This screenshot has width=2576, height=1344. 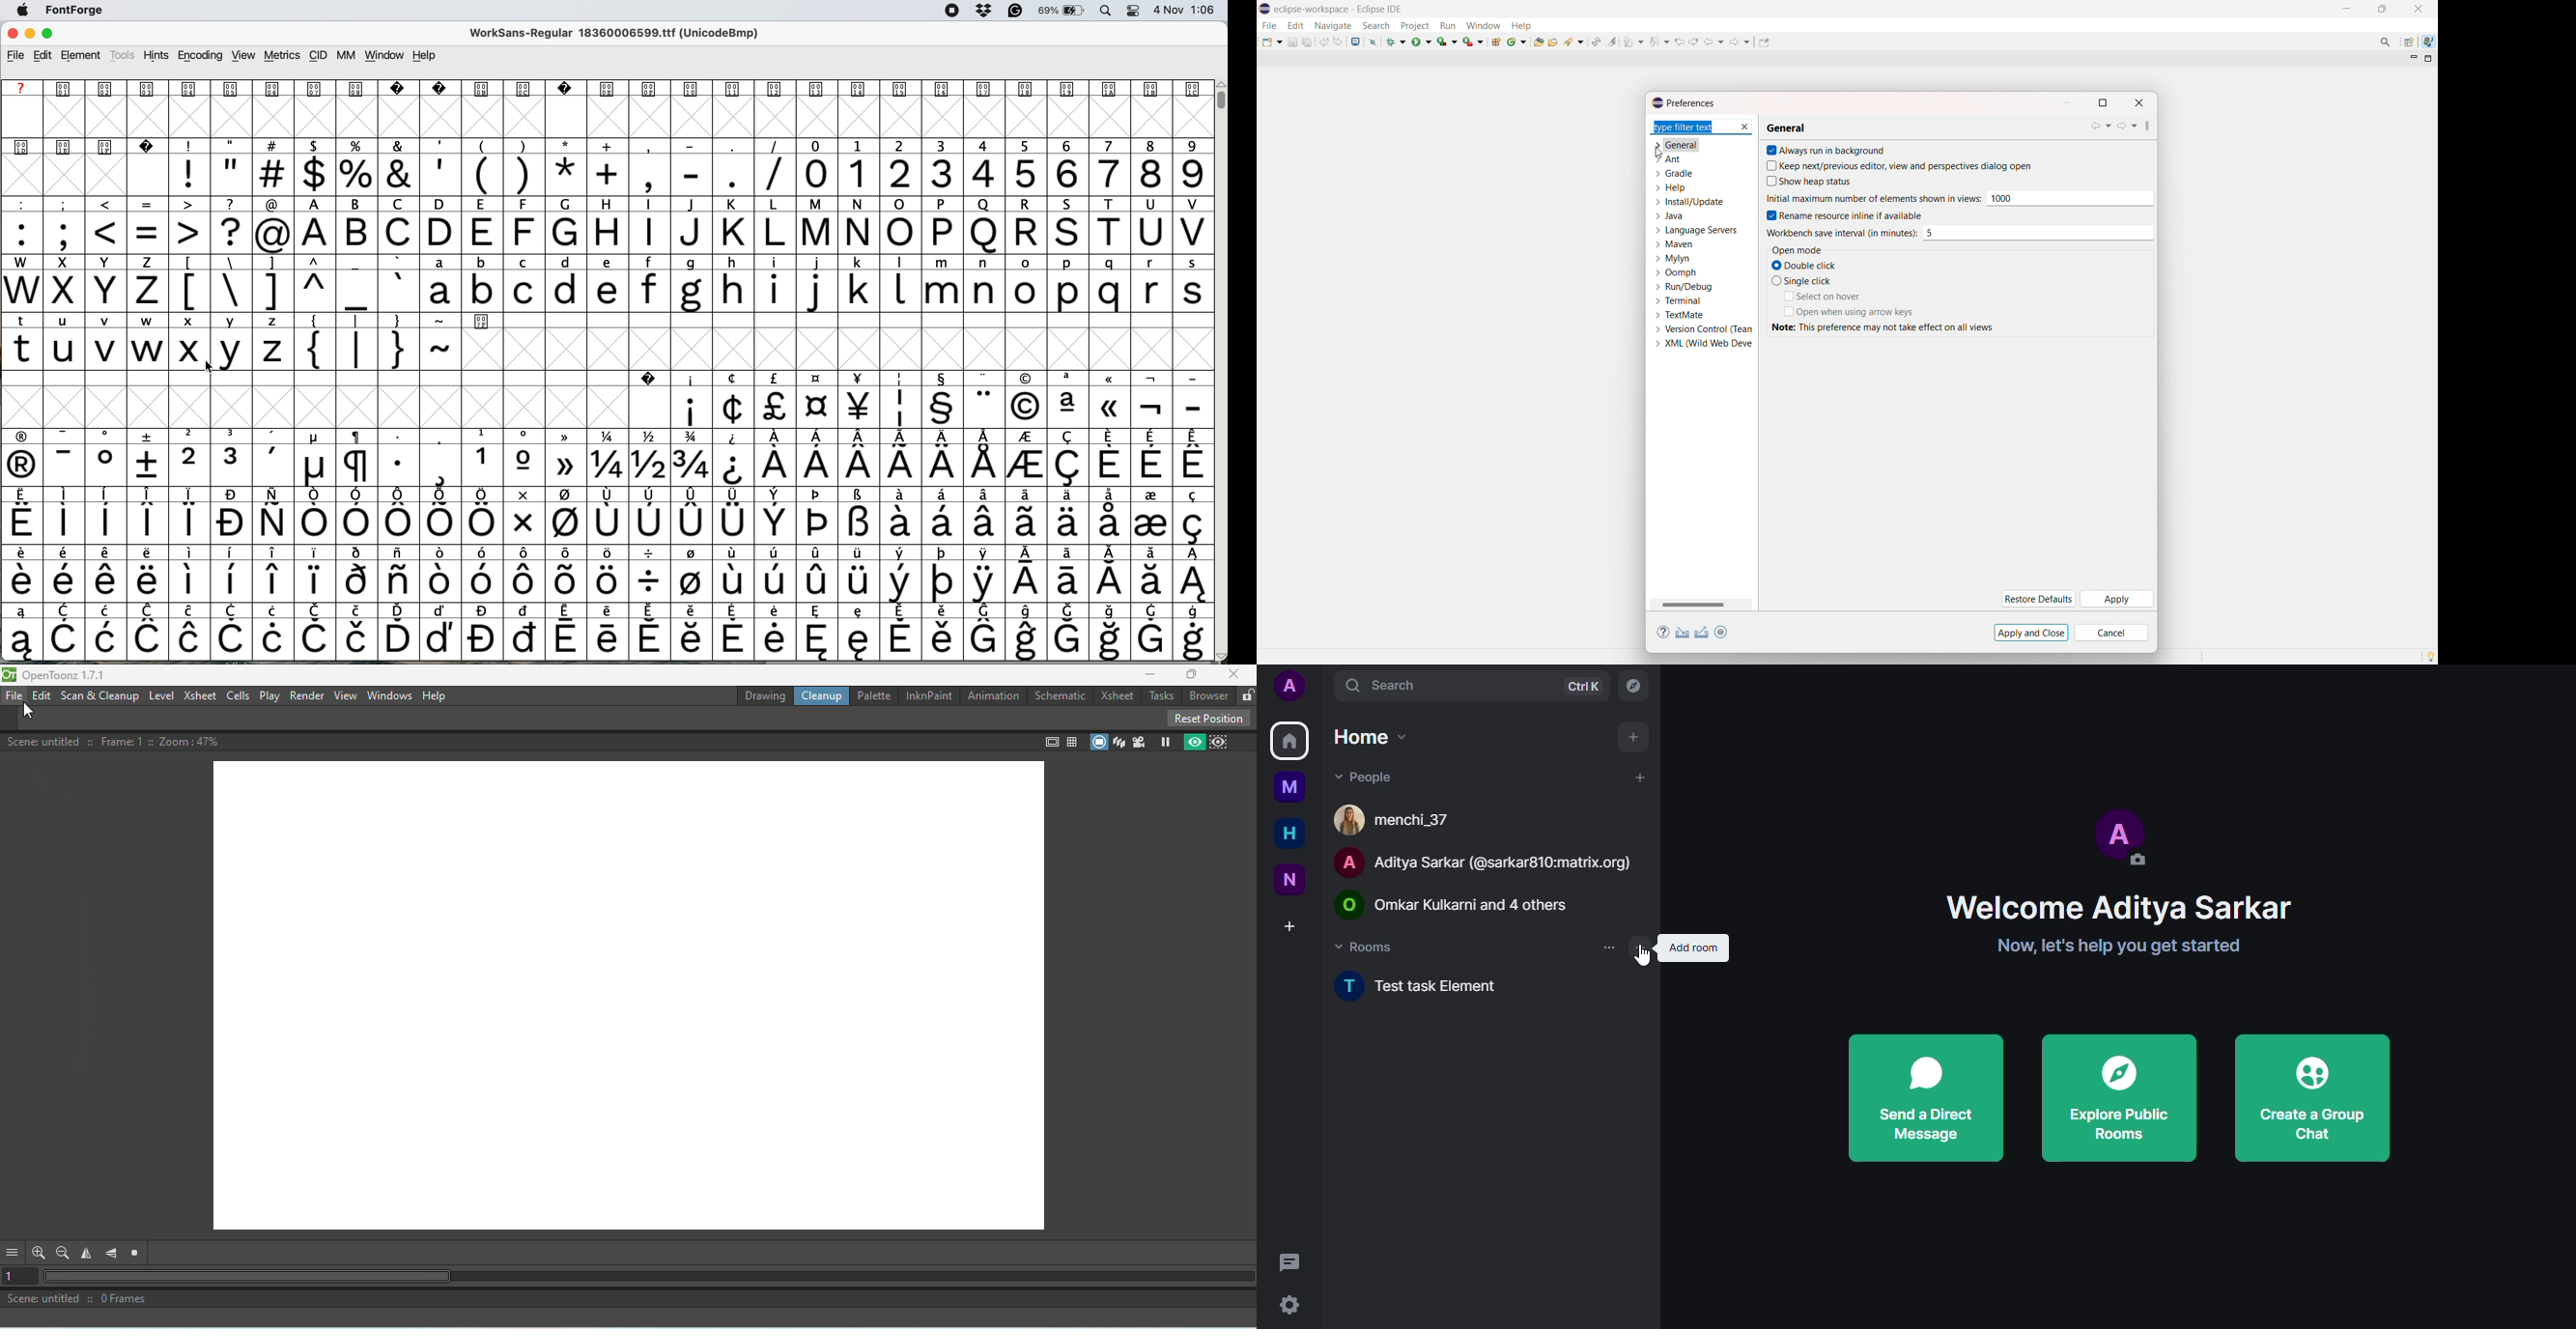 What do you see at coordinates (242, 55) in the screenshot?
I see `view` at bounding box center [242, 55].